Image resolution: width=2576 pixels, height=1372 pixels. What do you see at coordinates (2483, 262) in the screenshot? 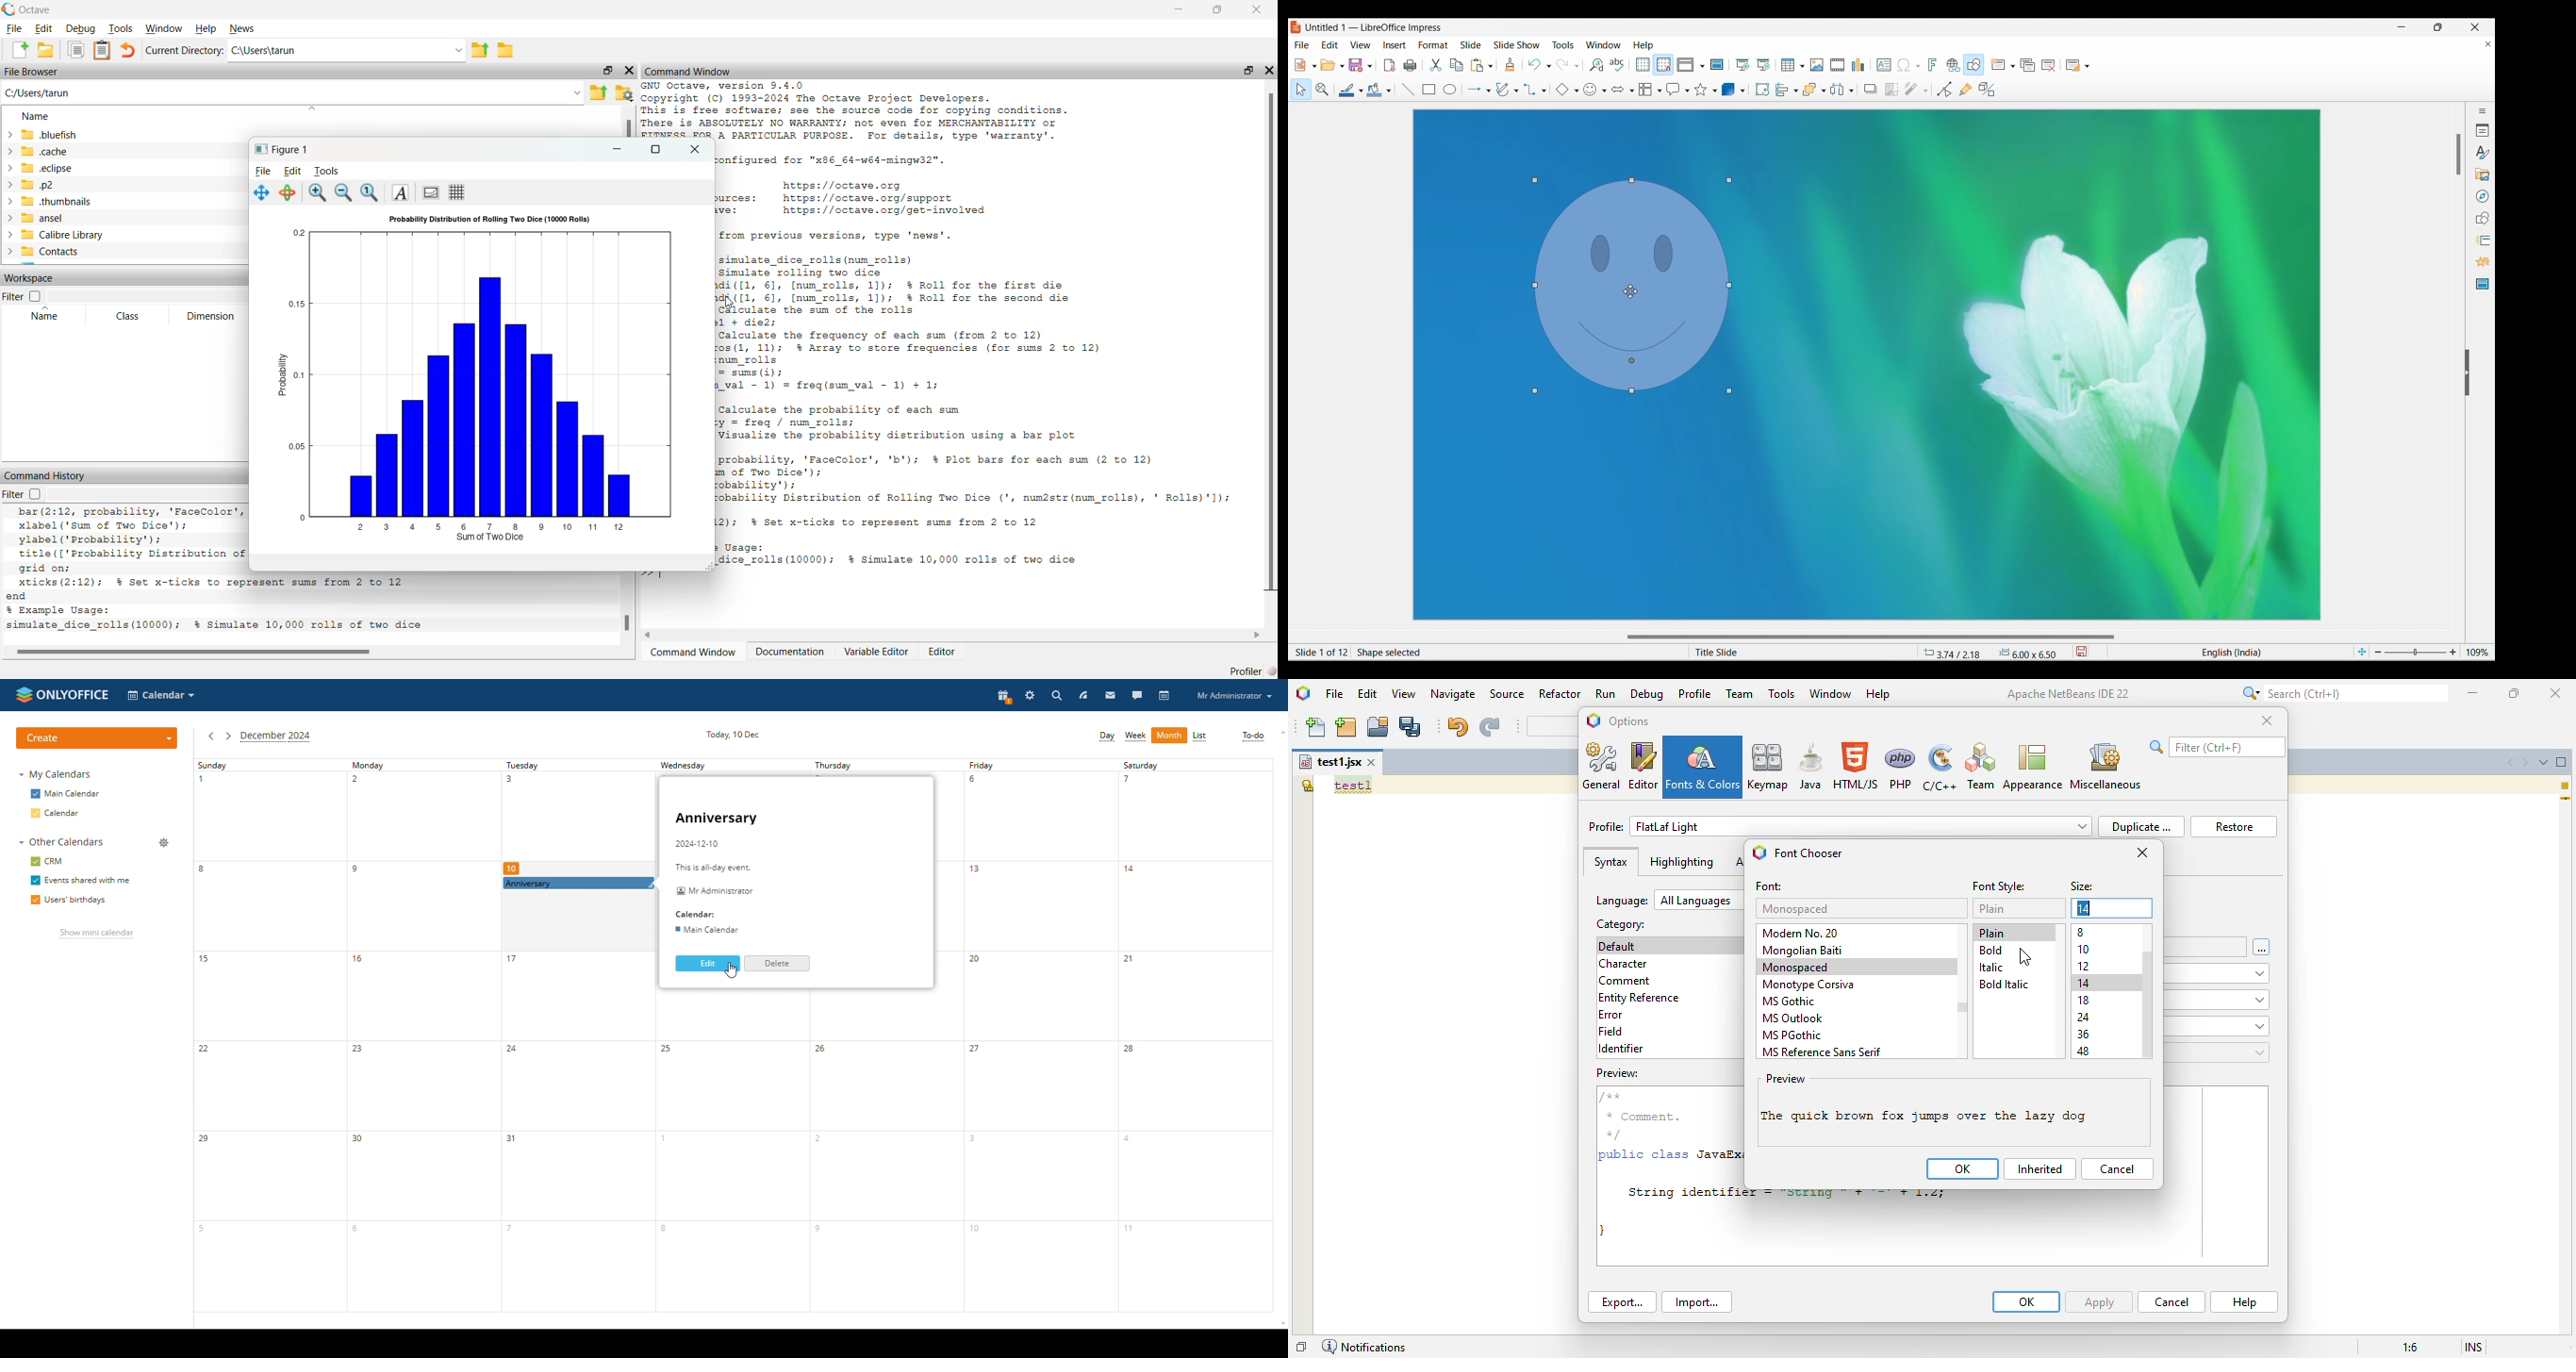
I see `Animation` at bounding box center [2483, 262].